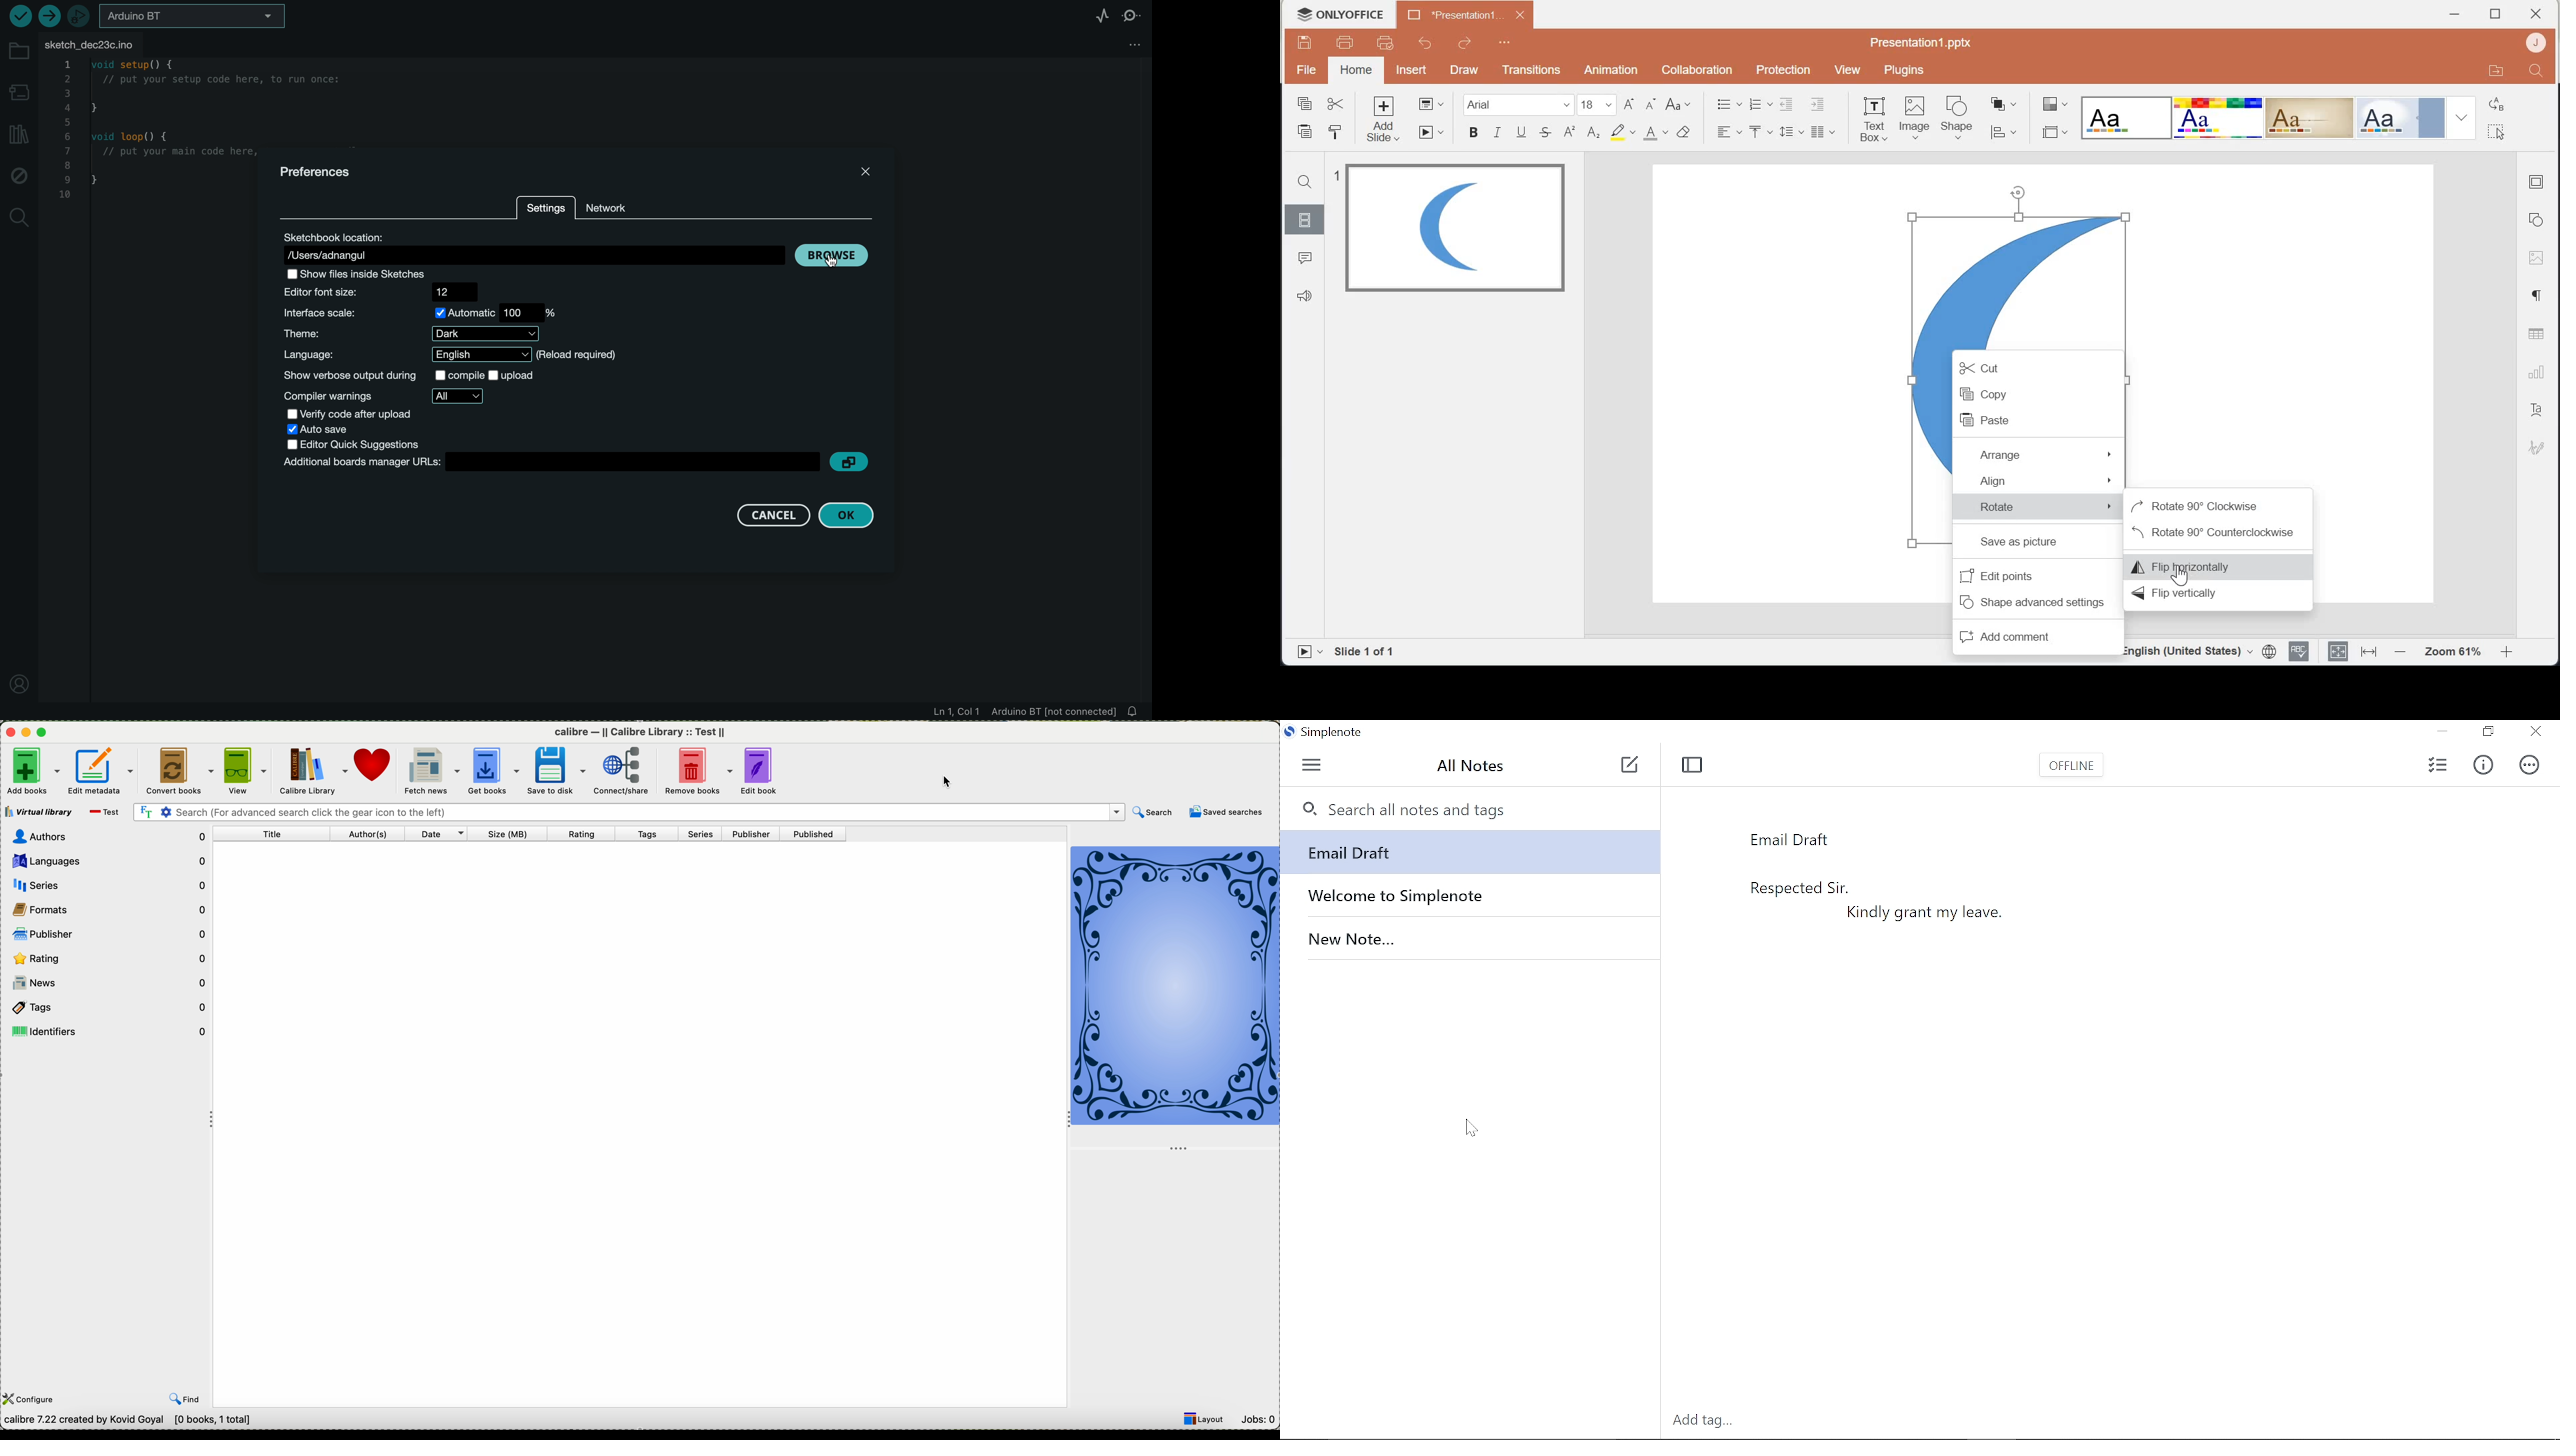 Image resolution: width=2576 pixels, height=1456 pixels. What do you see at coordinates (2006, 105) in the screenshot?
I see `Arrange shape` at bounding box center [2006, 105].